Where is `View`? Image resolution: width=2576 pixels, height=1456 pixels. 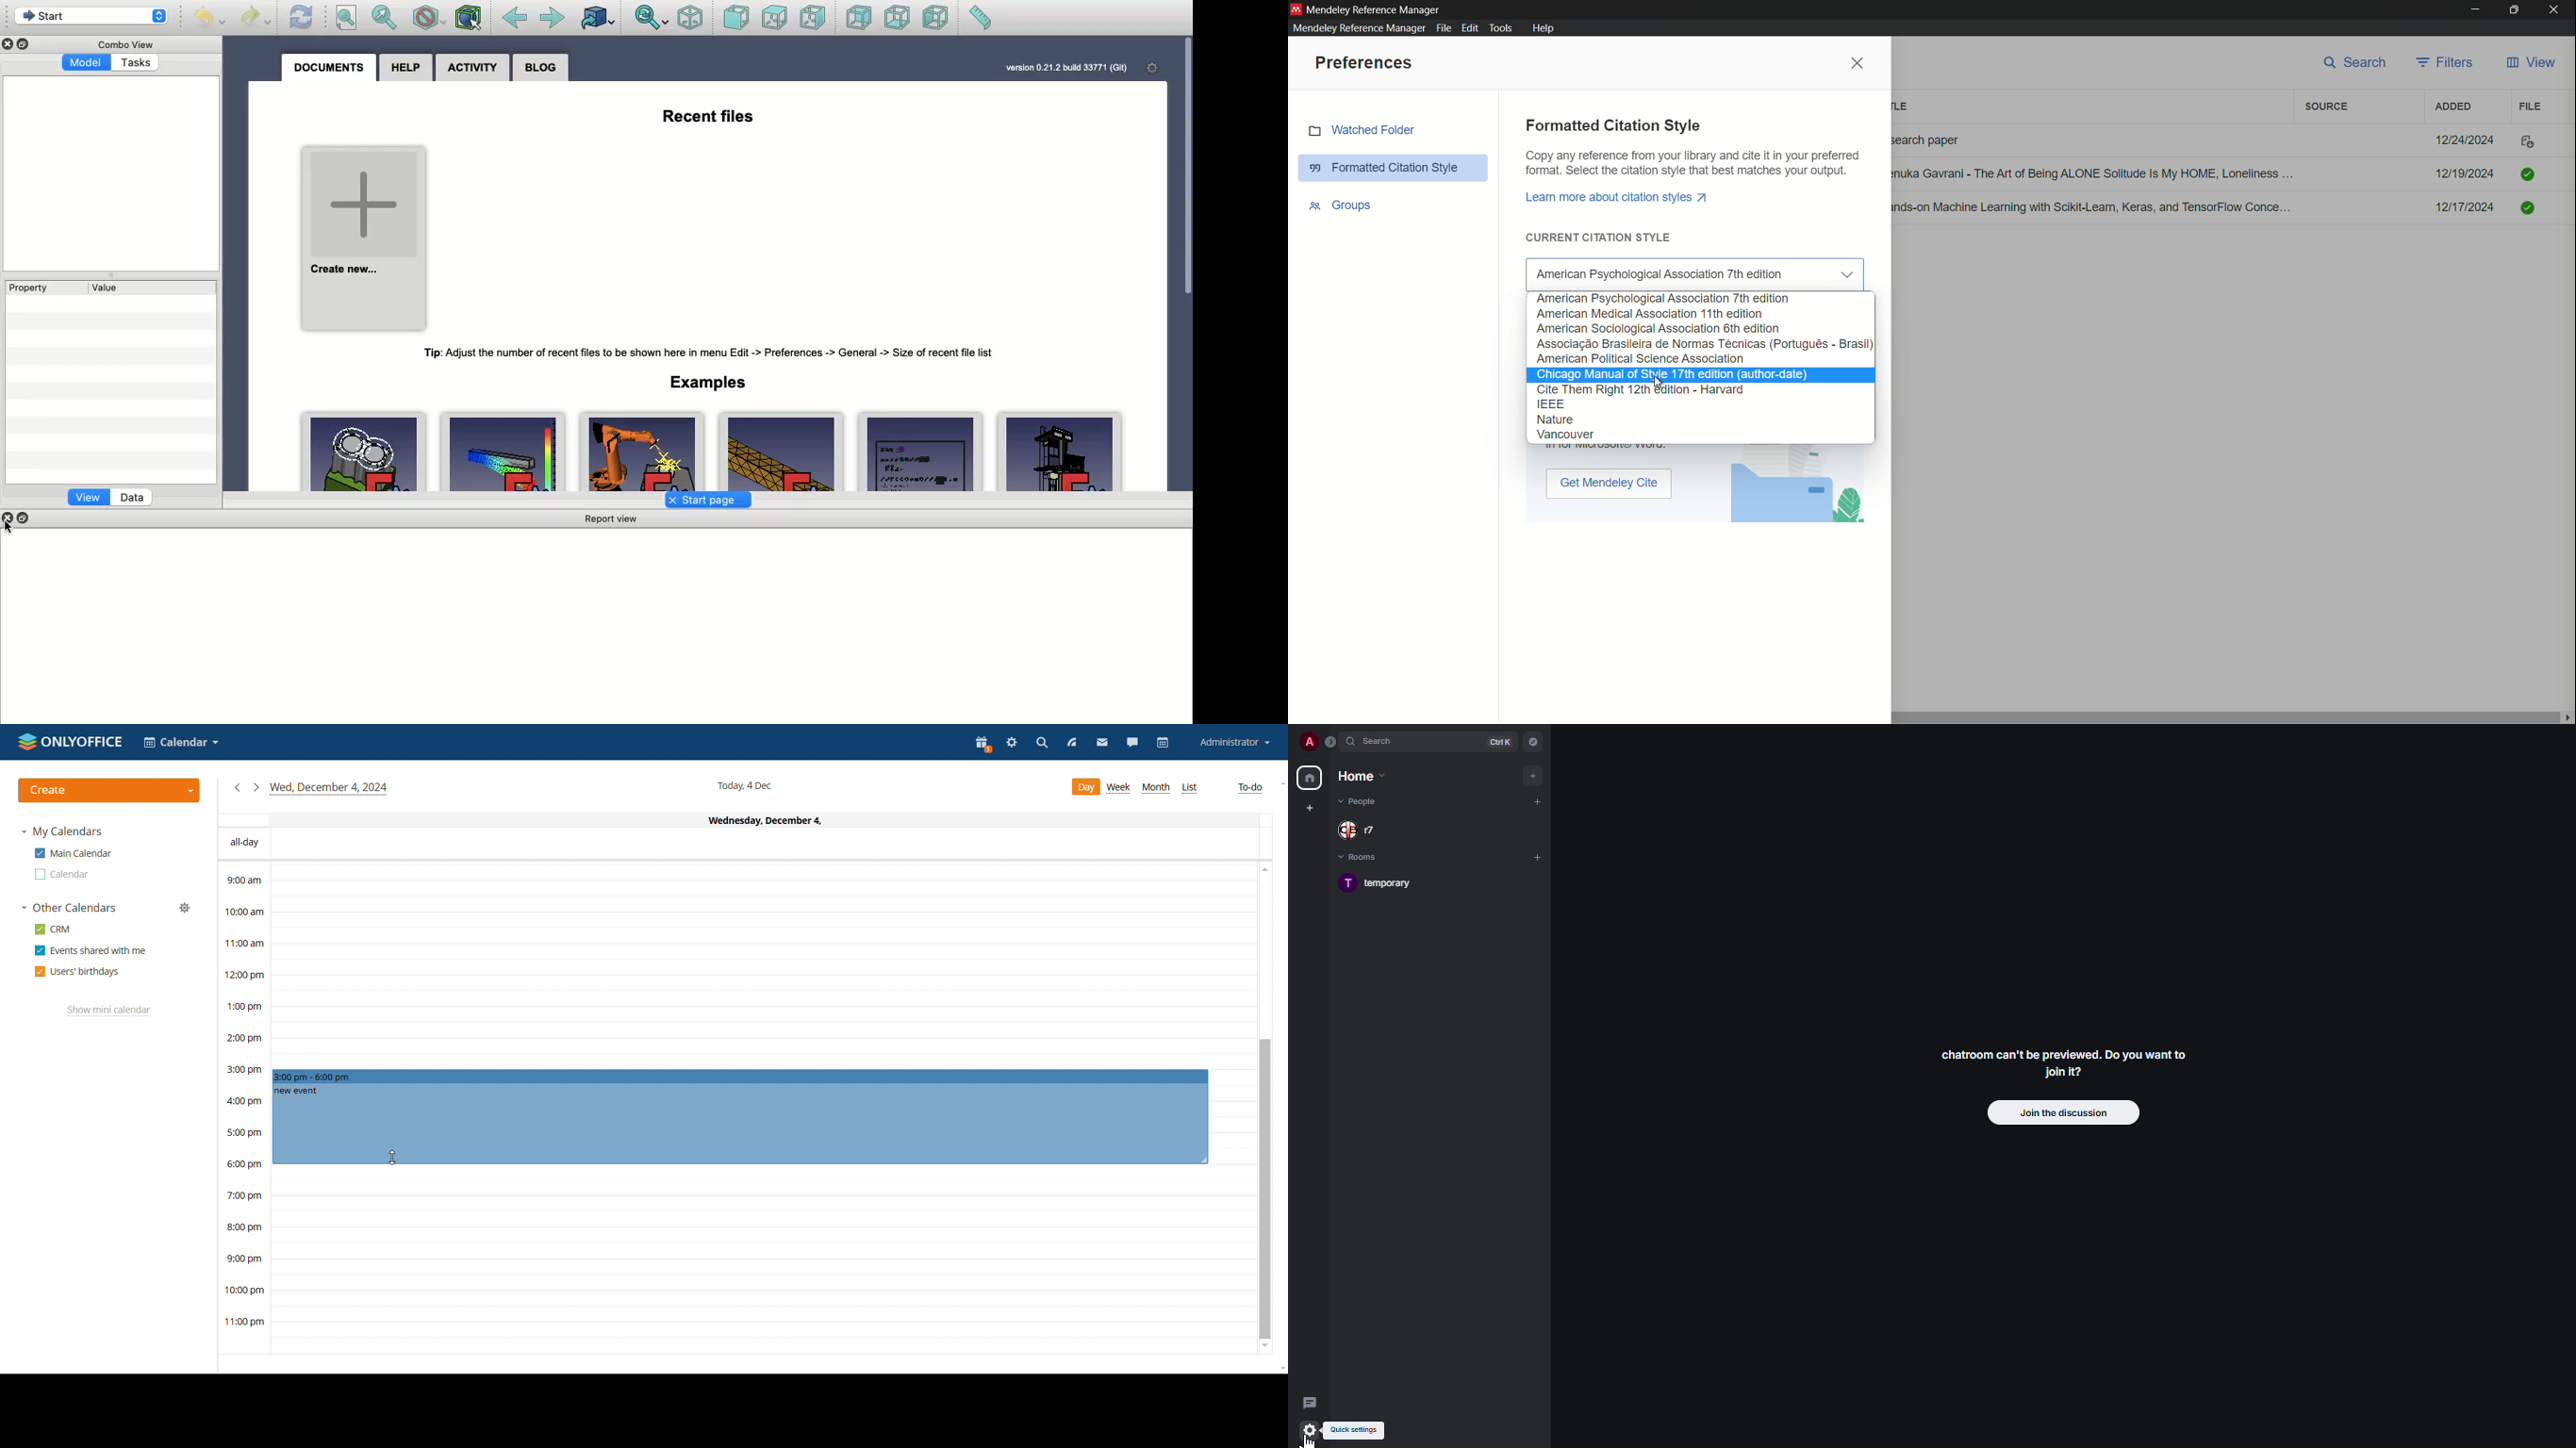 View is located at coordinates (89, 496).